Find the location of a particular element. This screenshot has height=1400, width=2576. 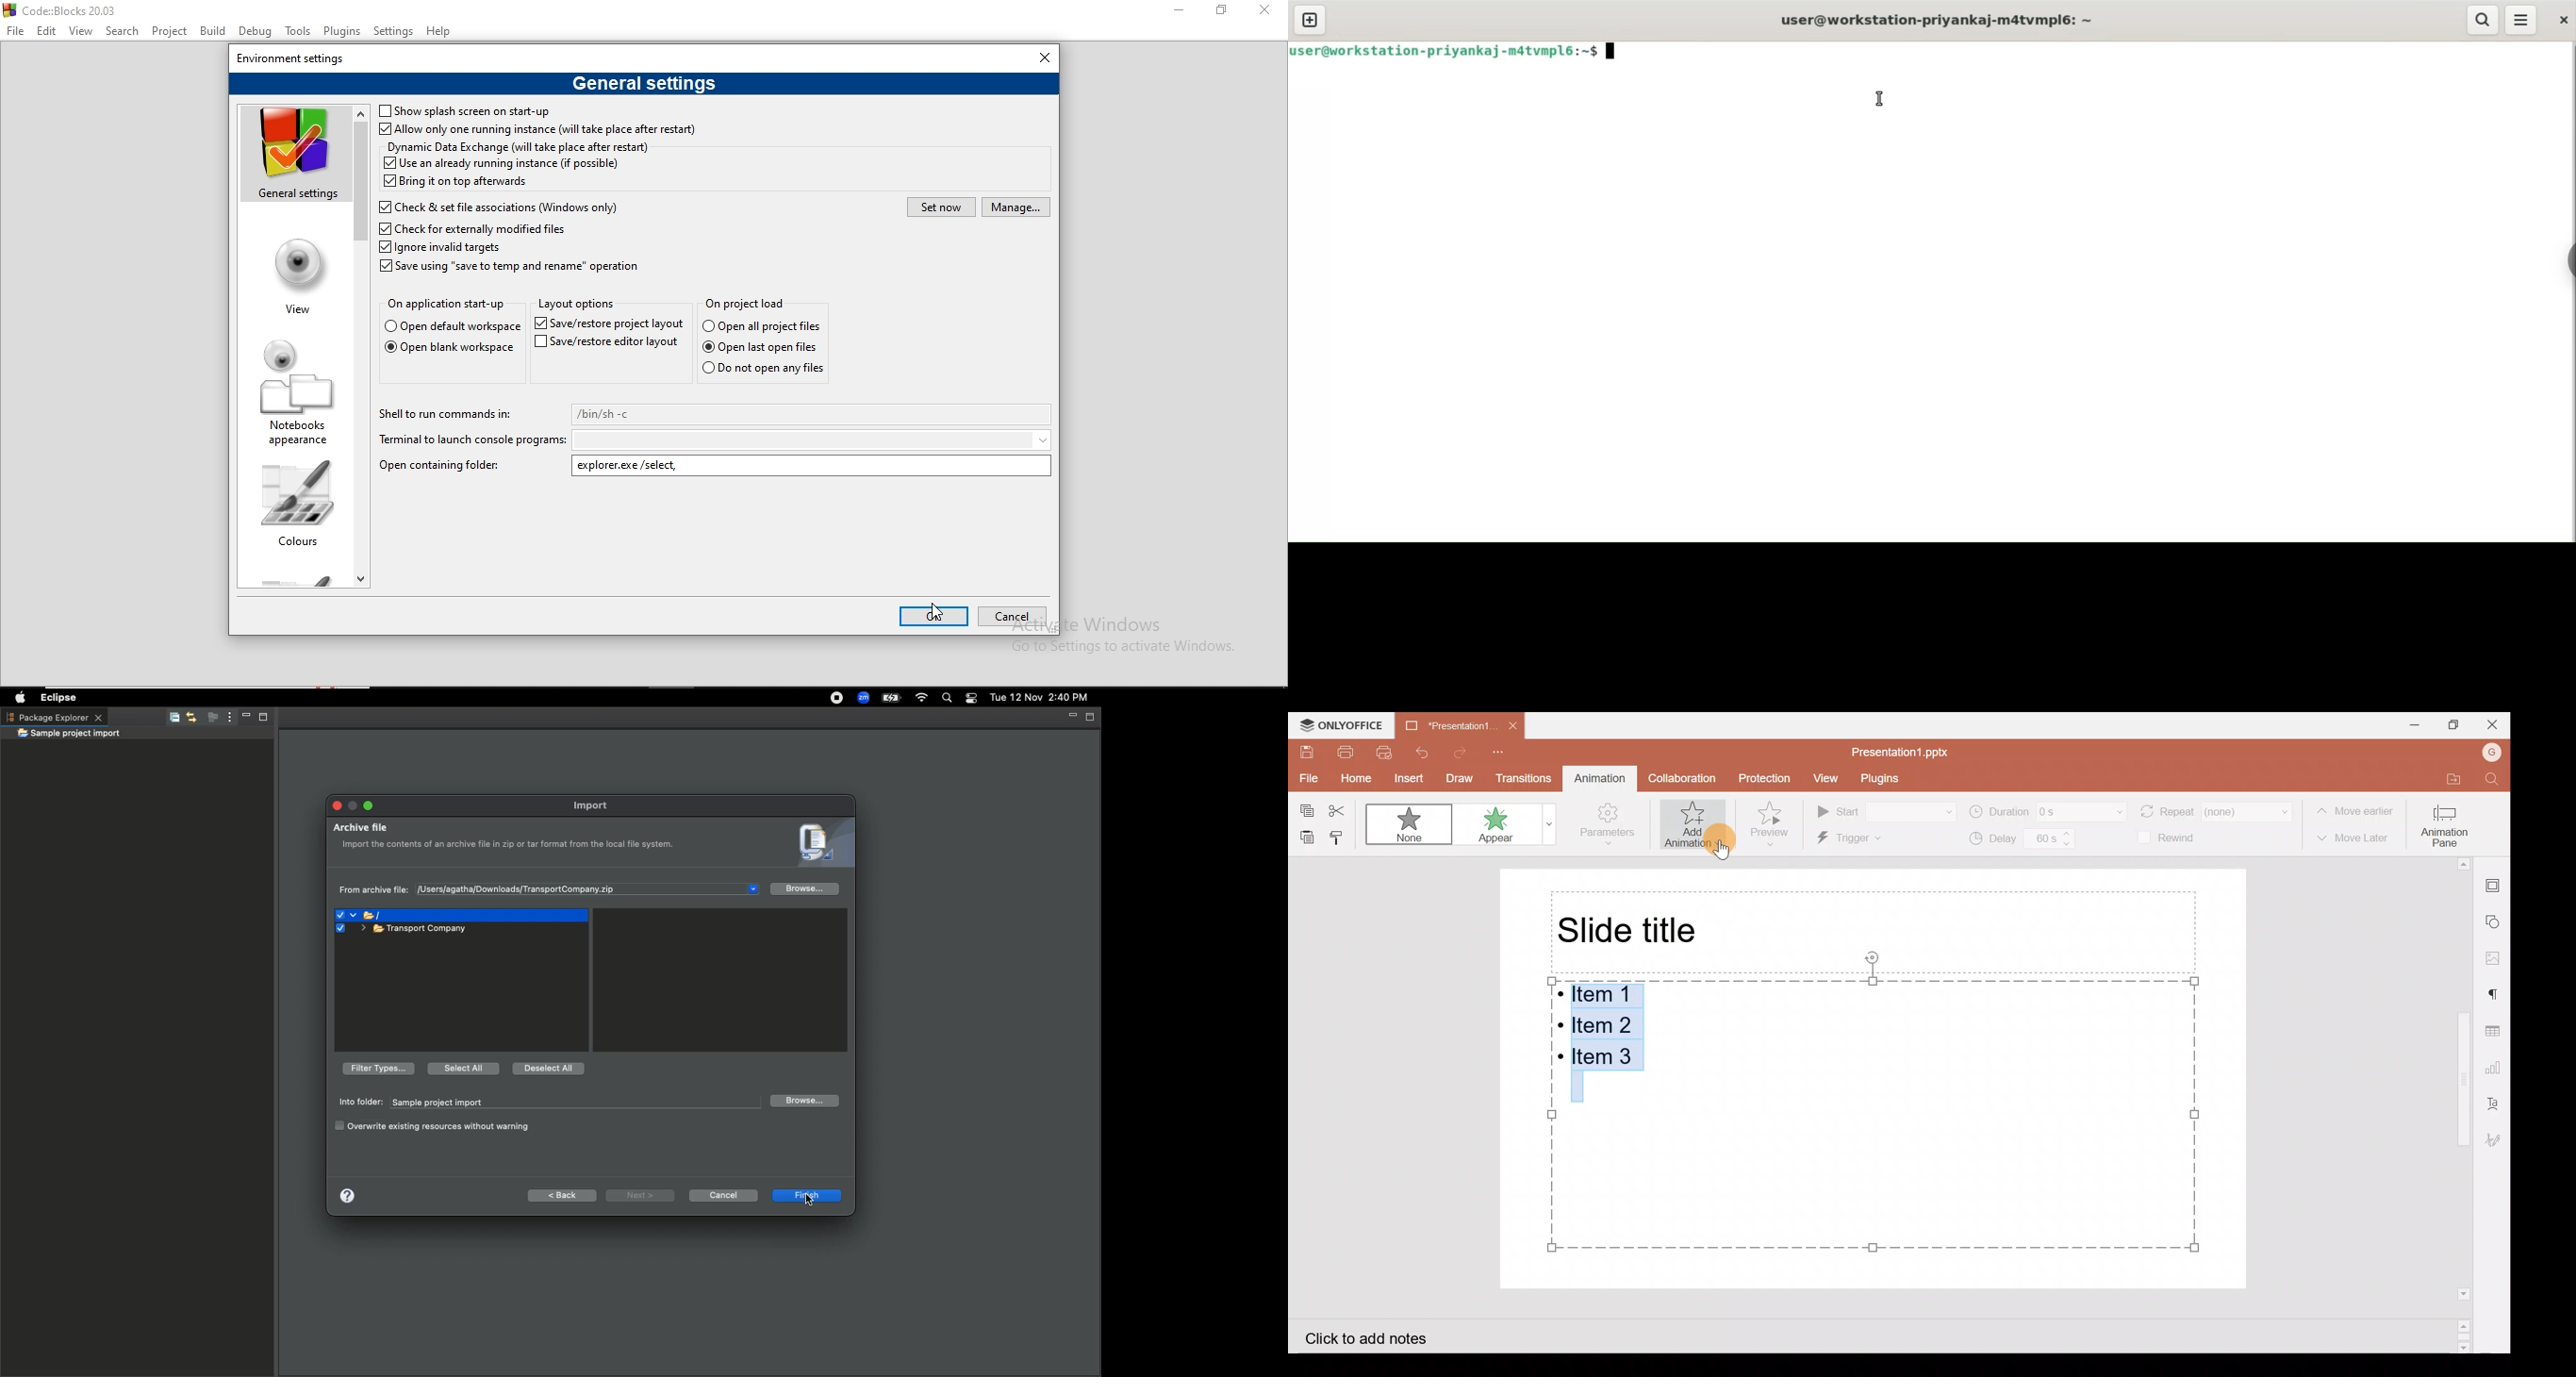

Open file location is located at coordinates (2447, 773).